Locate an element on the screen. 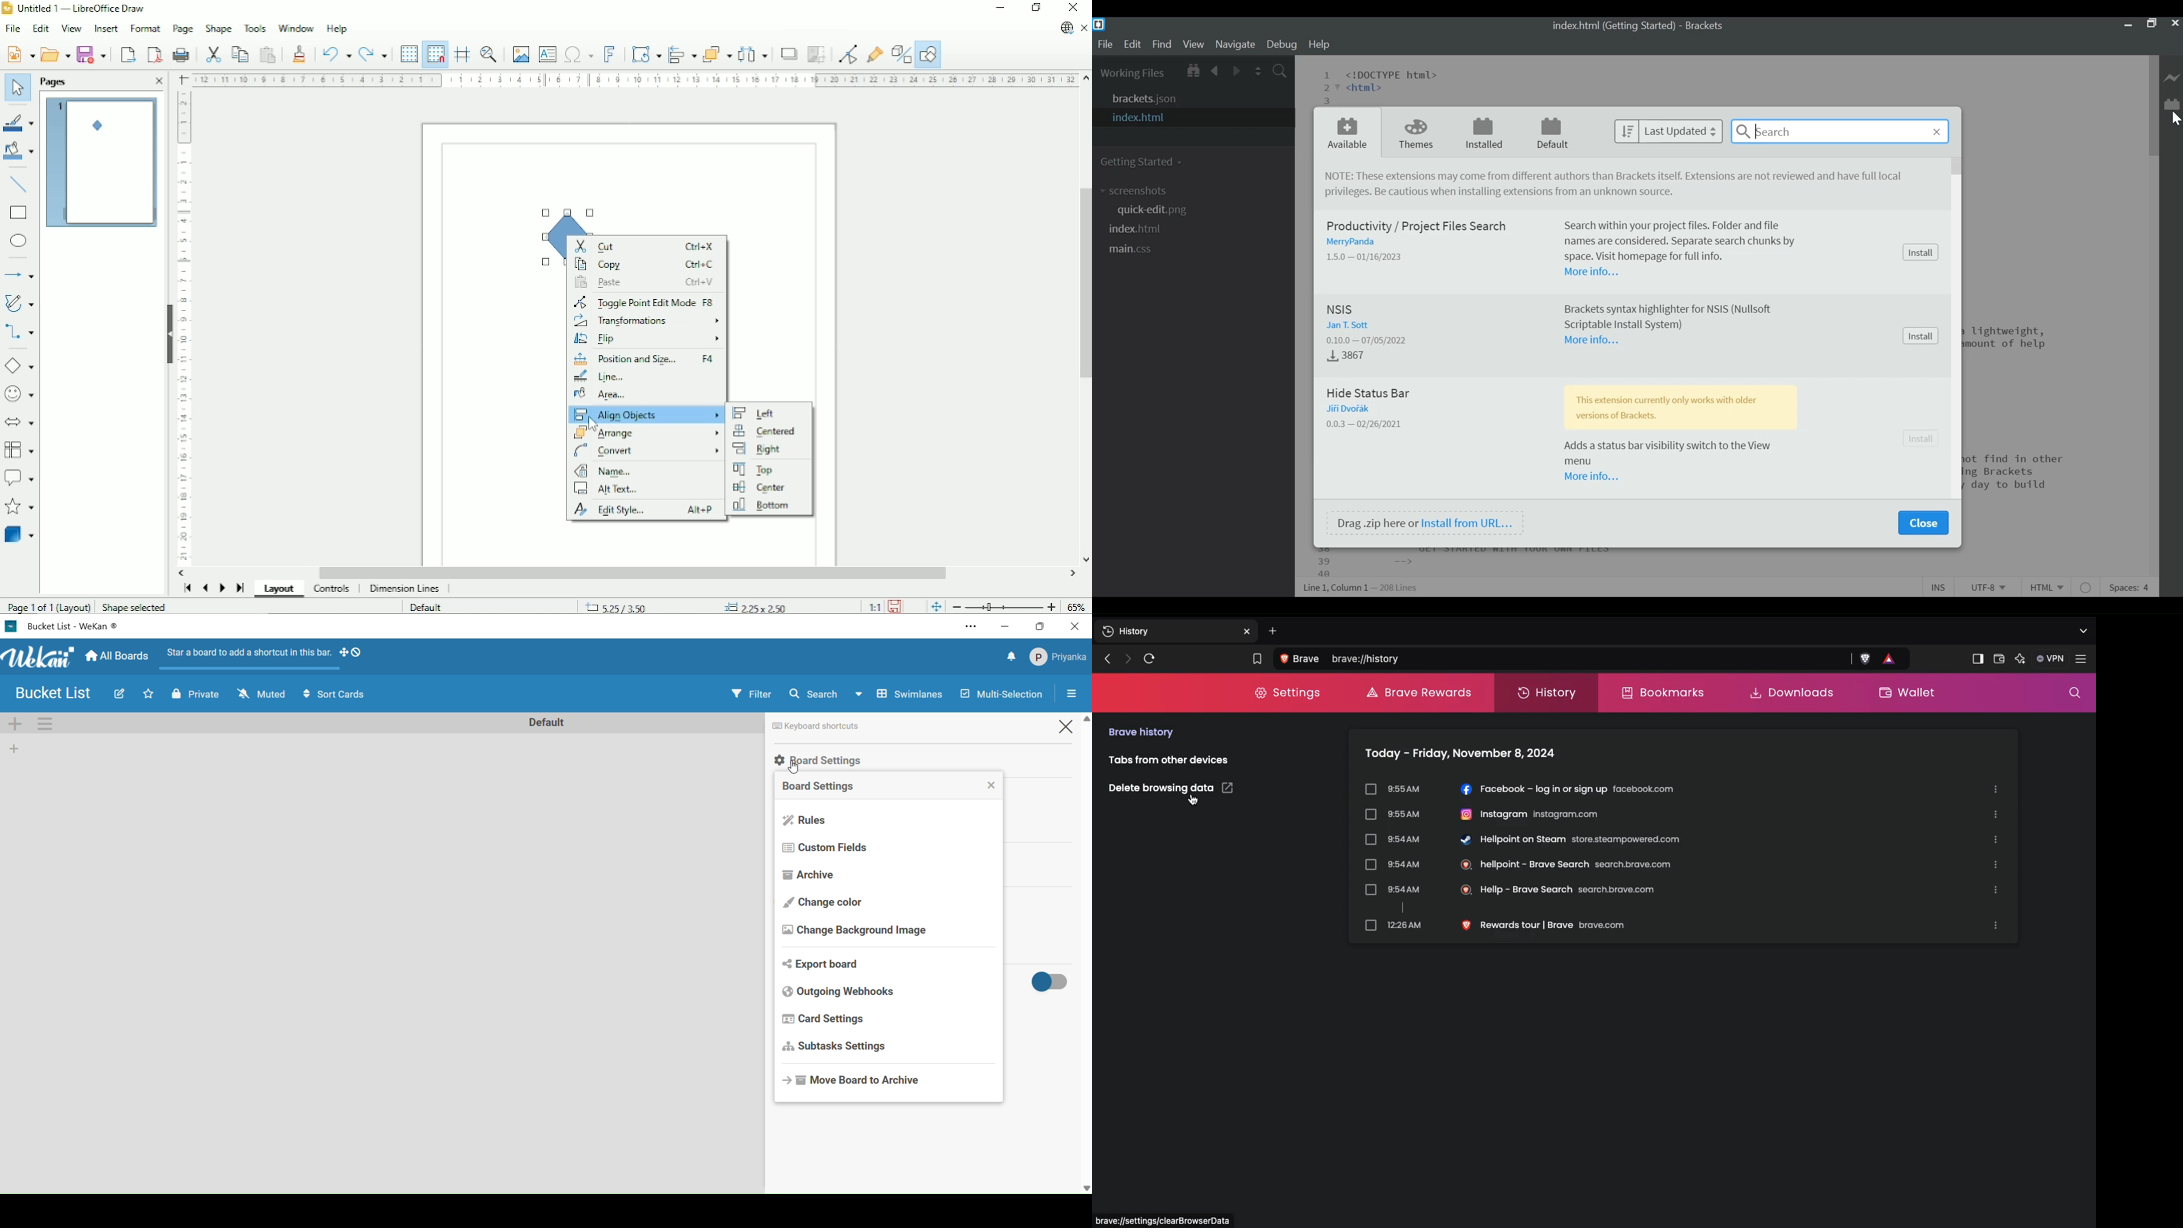 The height and width of the screenshot is (1232, 2184). Zoom out/in is located at coordinates (1003, 606).